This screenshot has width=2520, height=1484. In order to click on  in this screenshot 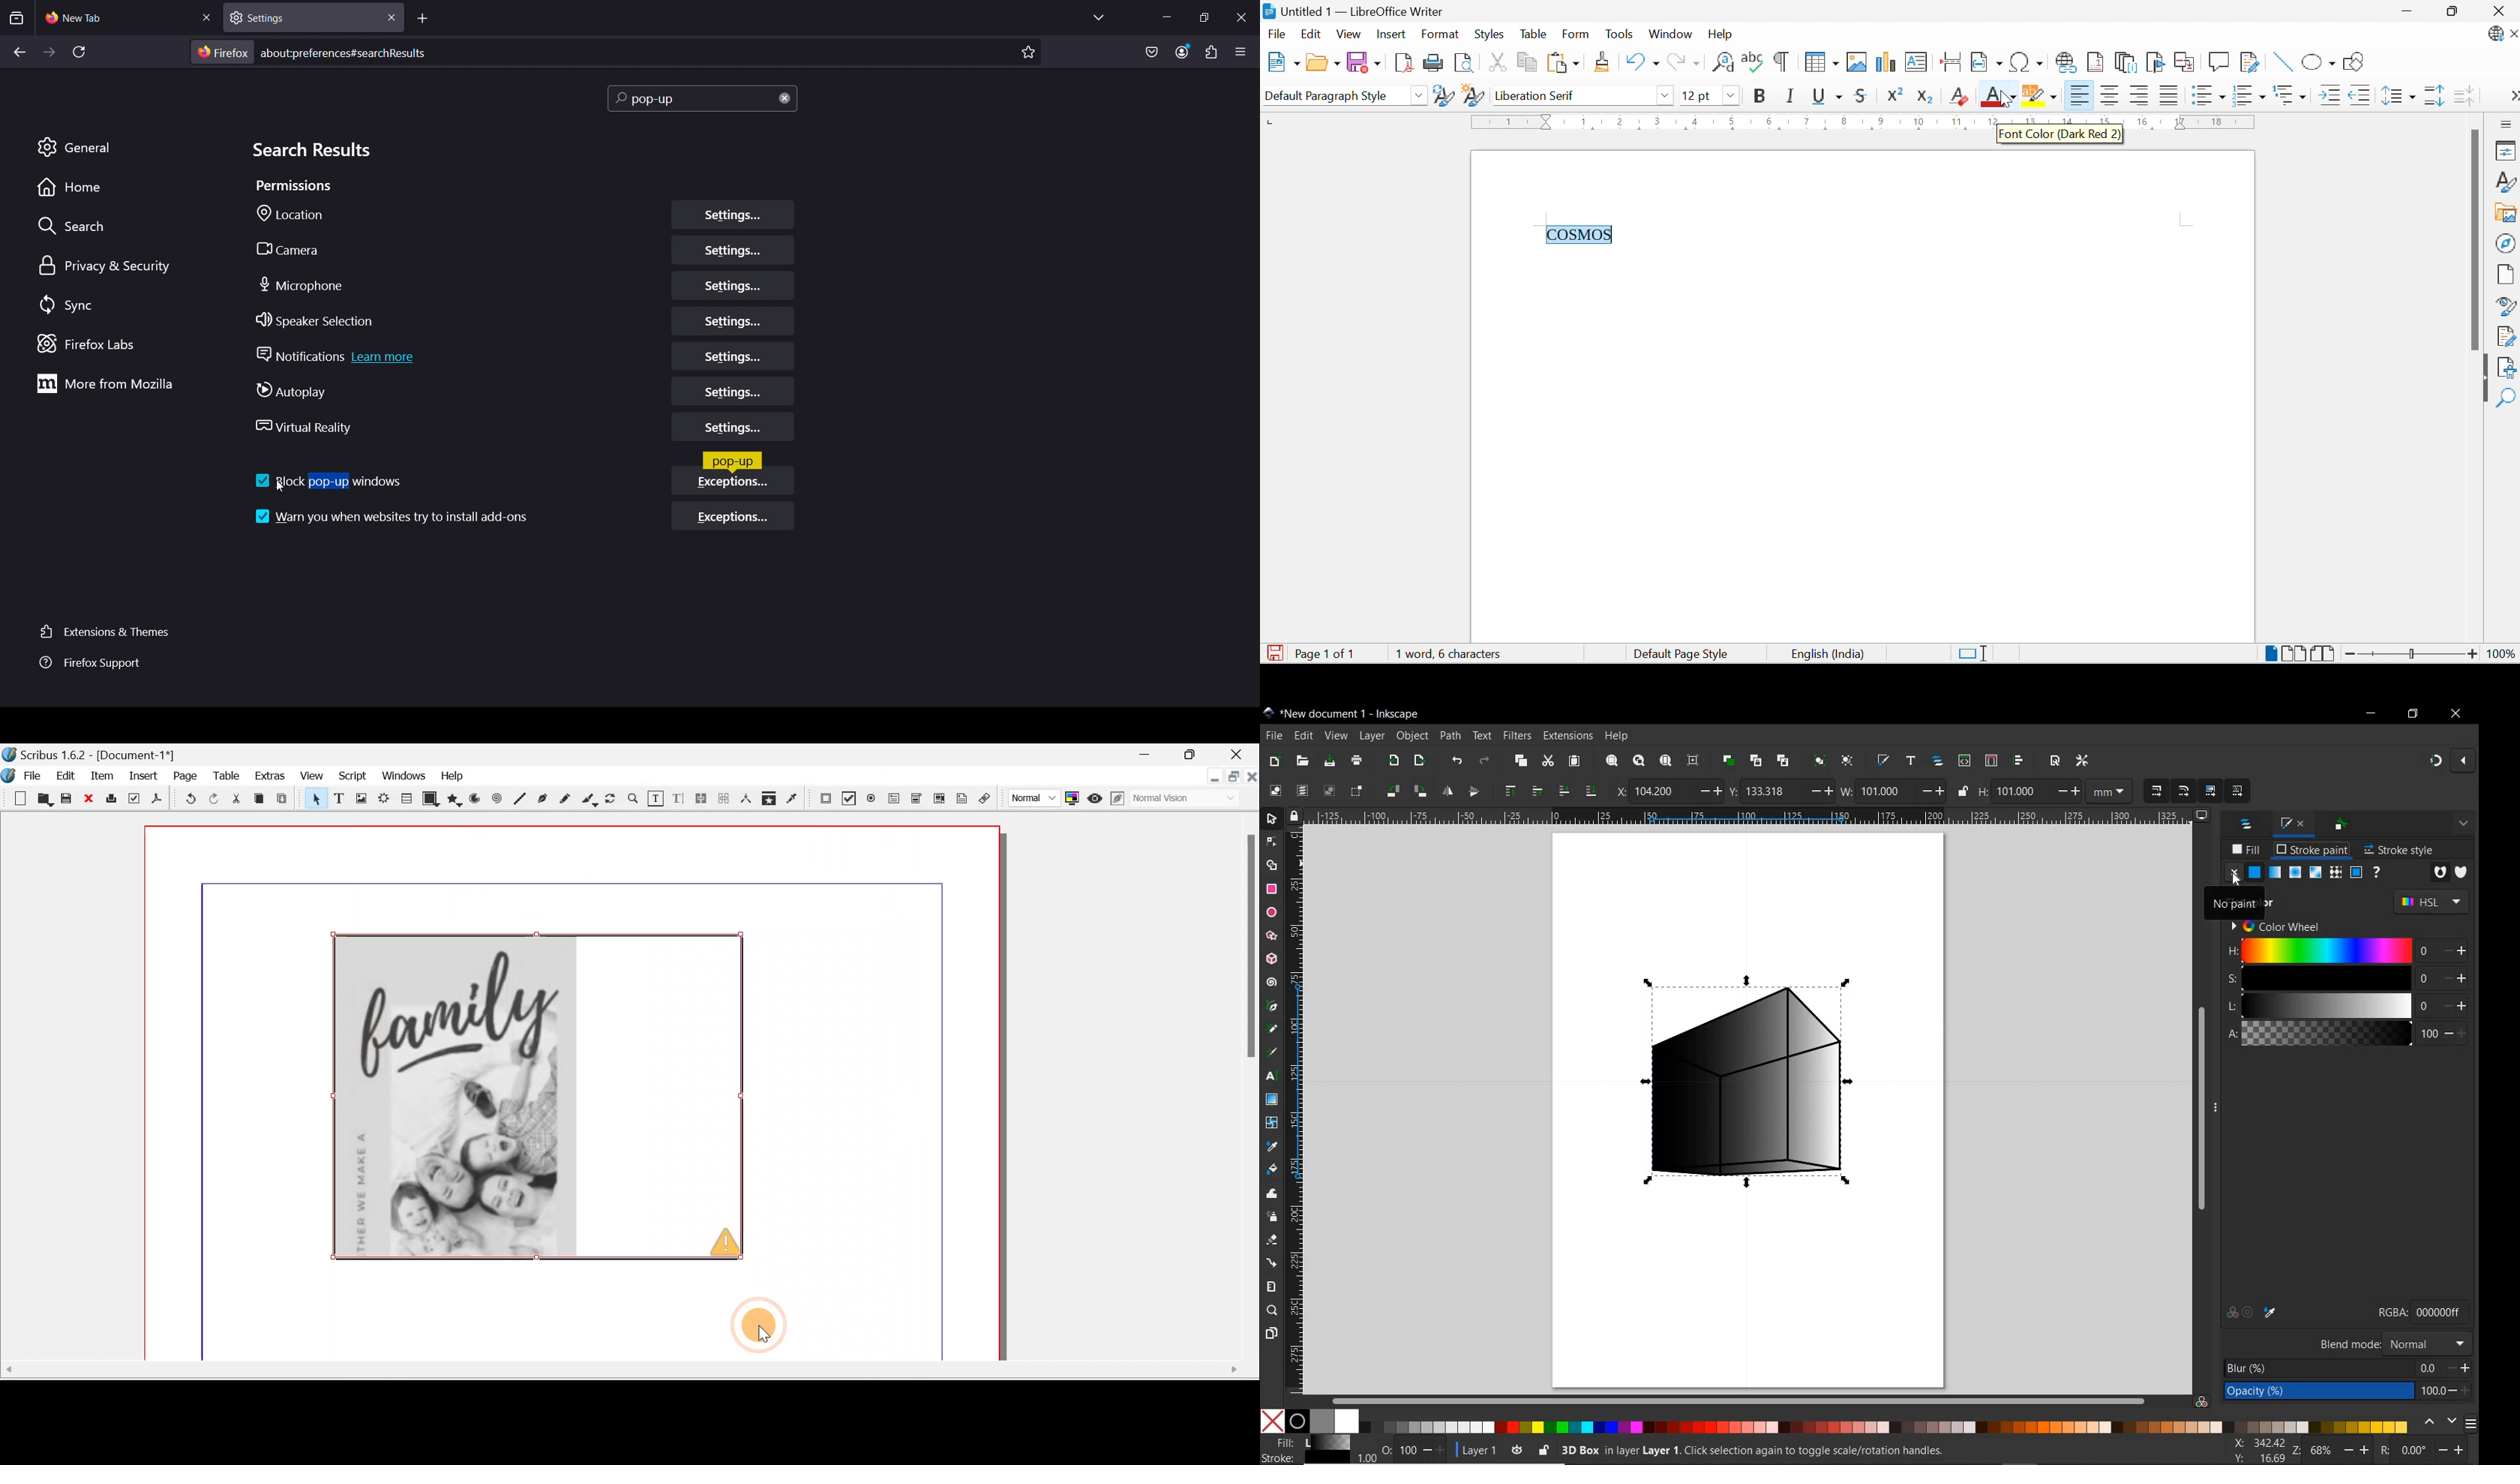, I will do `click(2432, 1368)`.